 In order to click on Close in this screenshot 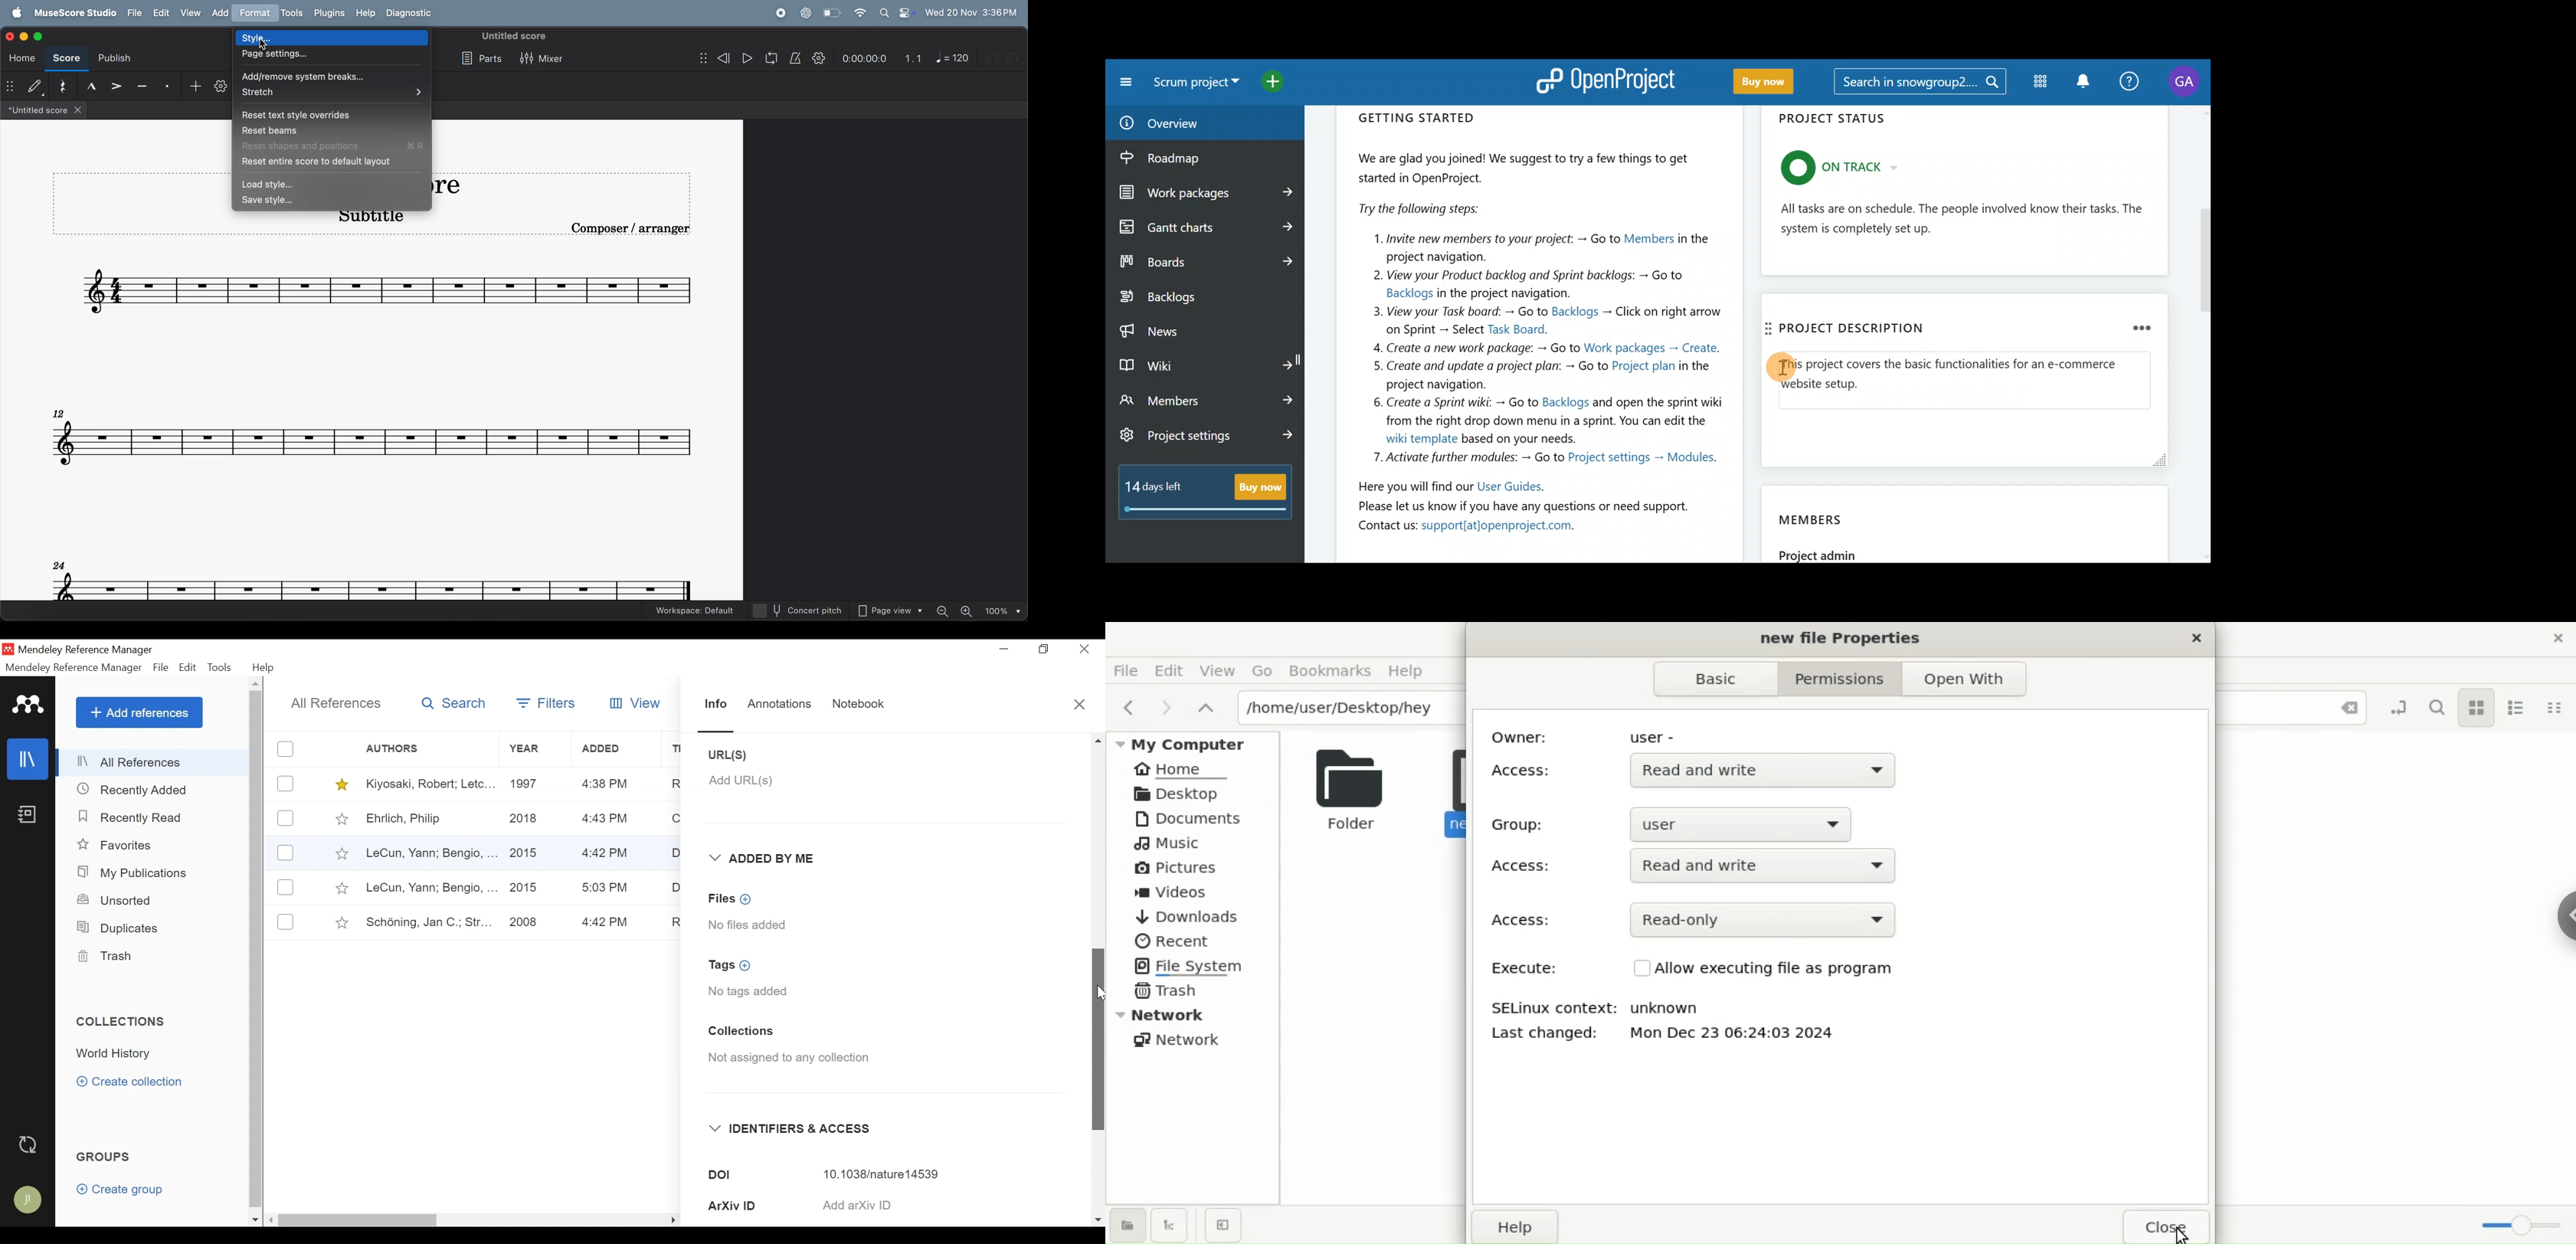, I will do `click(1080, 707)`.